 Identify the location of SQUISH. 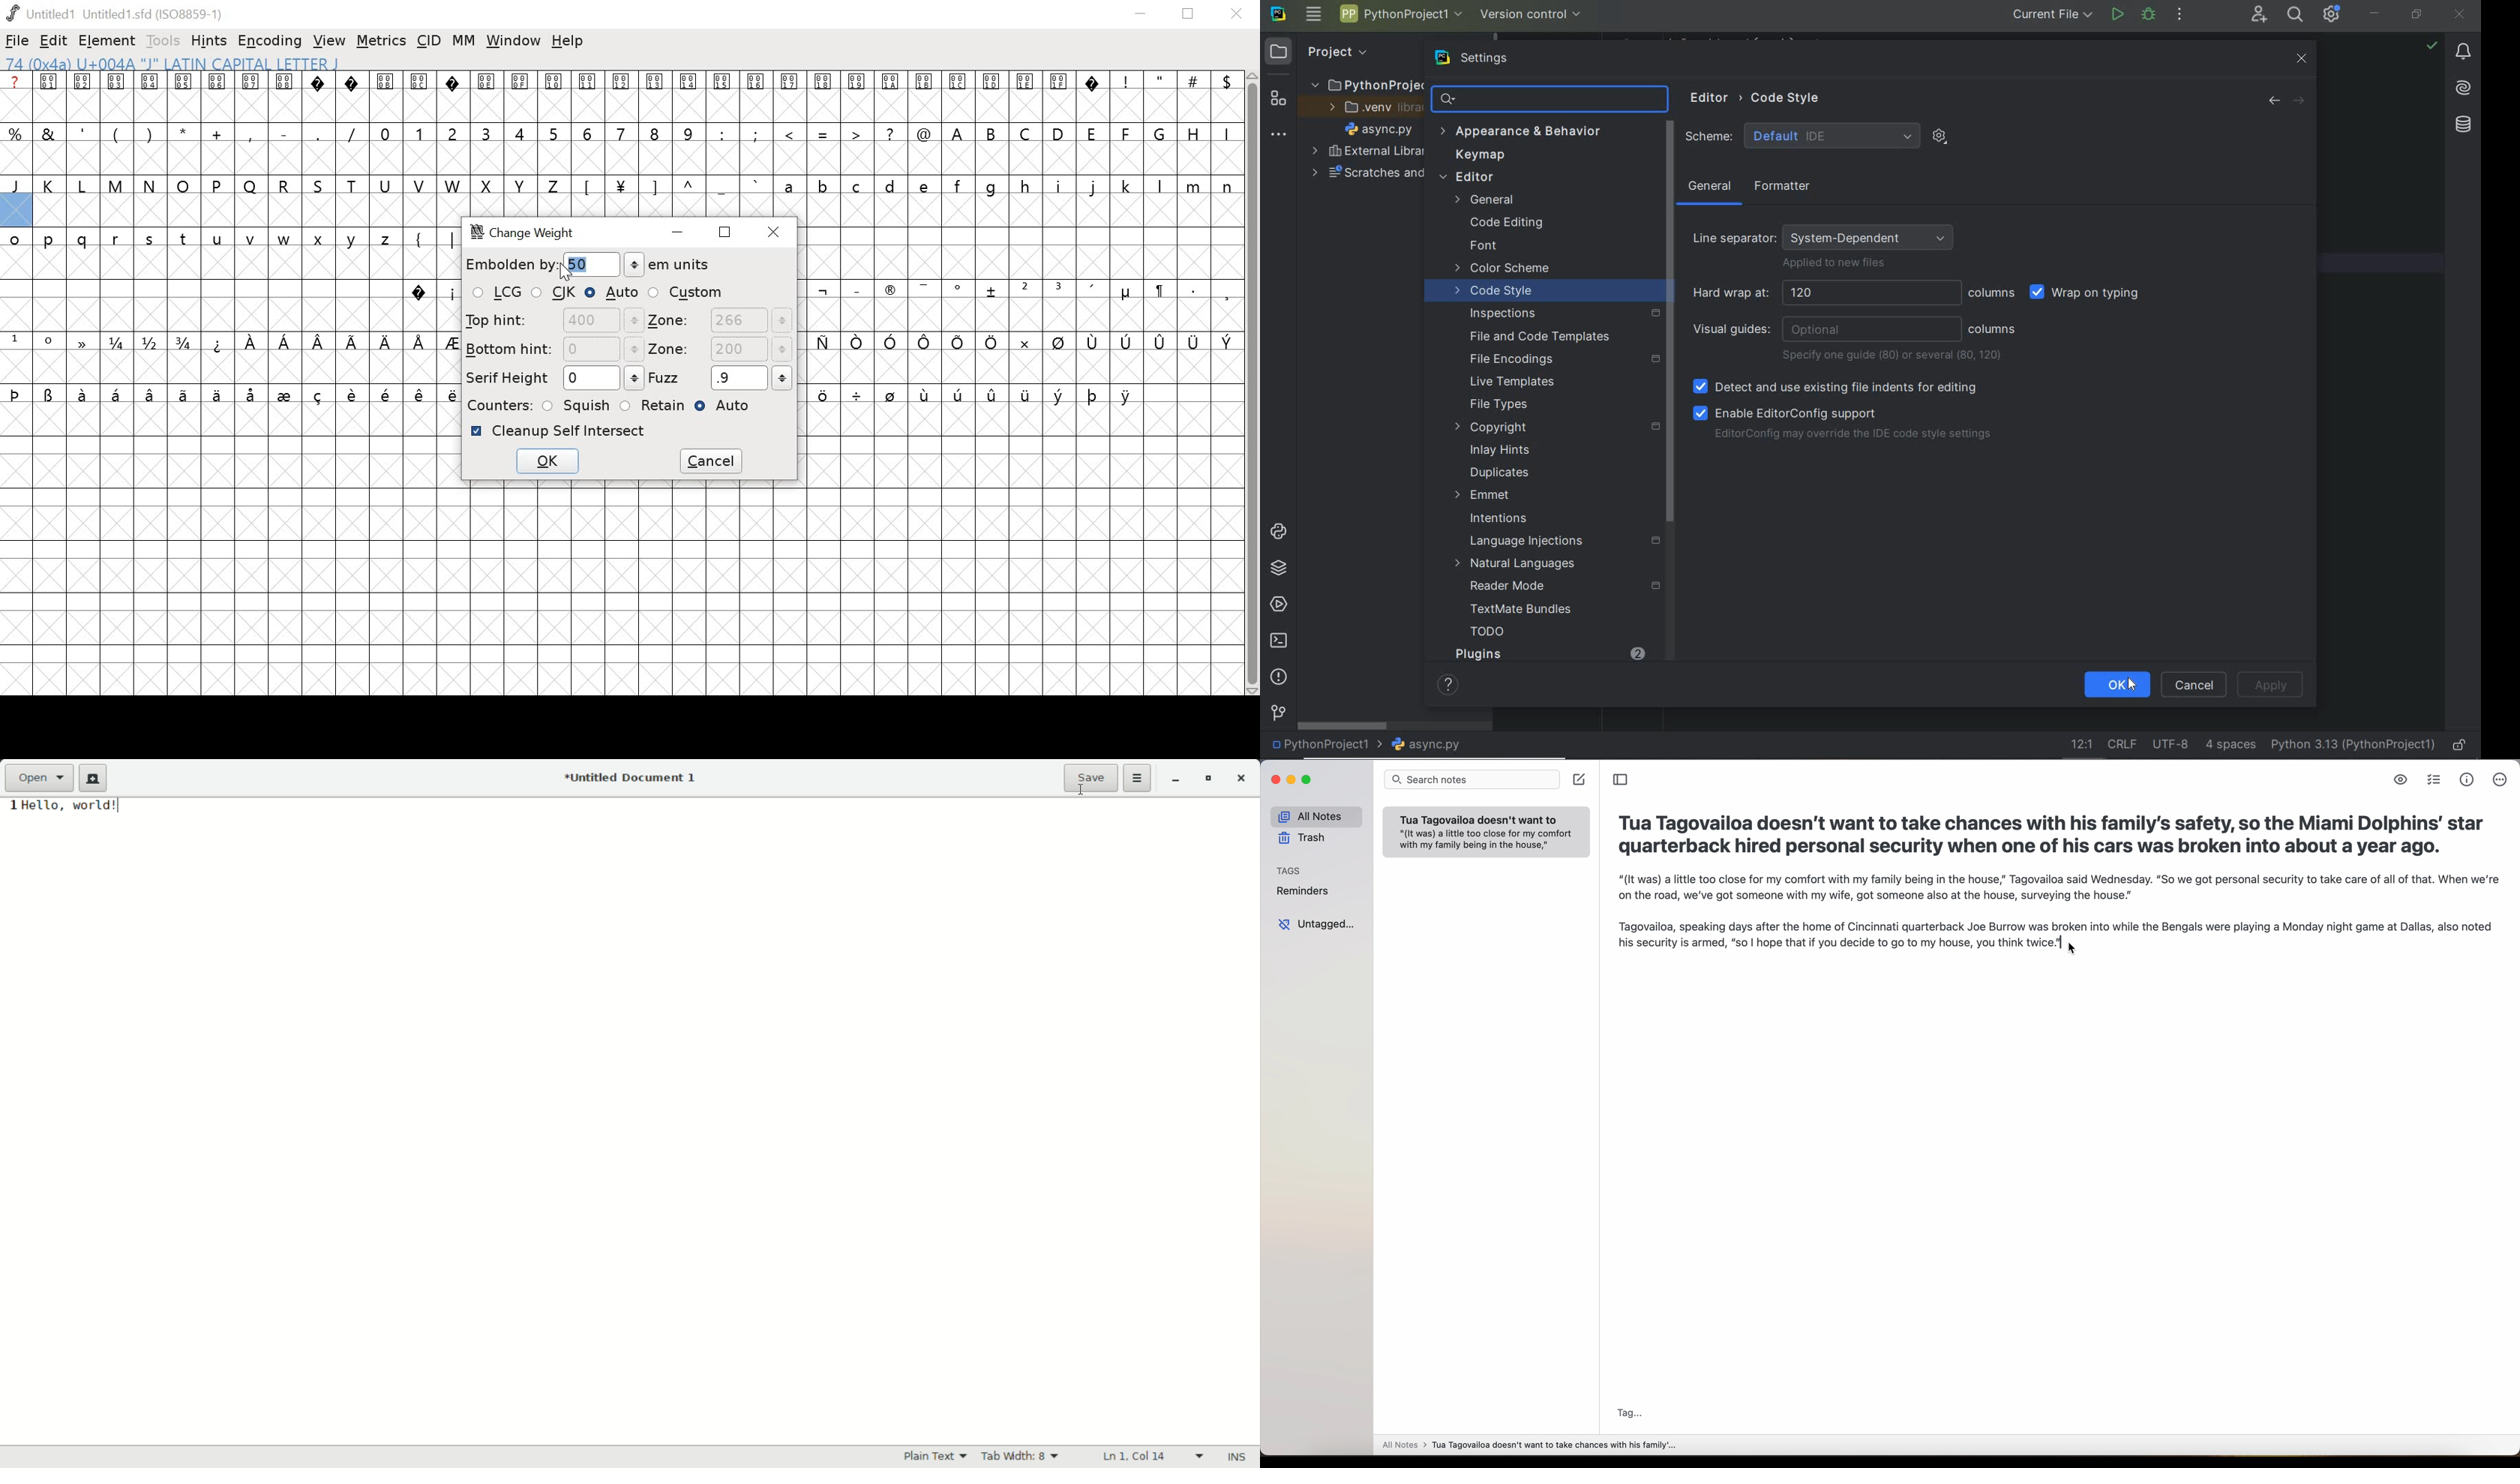
(577, 404).